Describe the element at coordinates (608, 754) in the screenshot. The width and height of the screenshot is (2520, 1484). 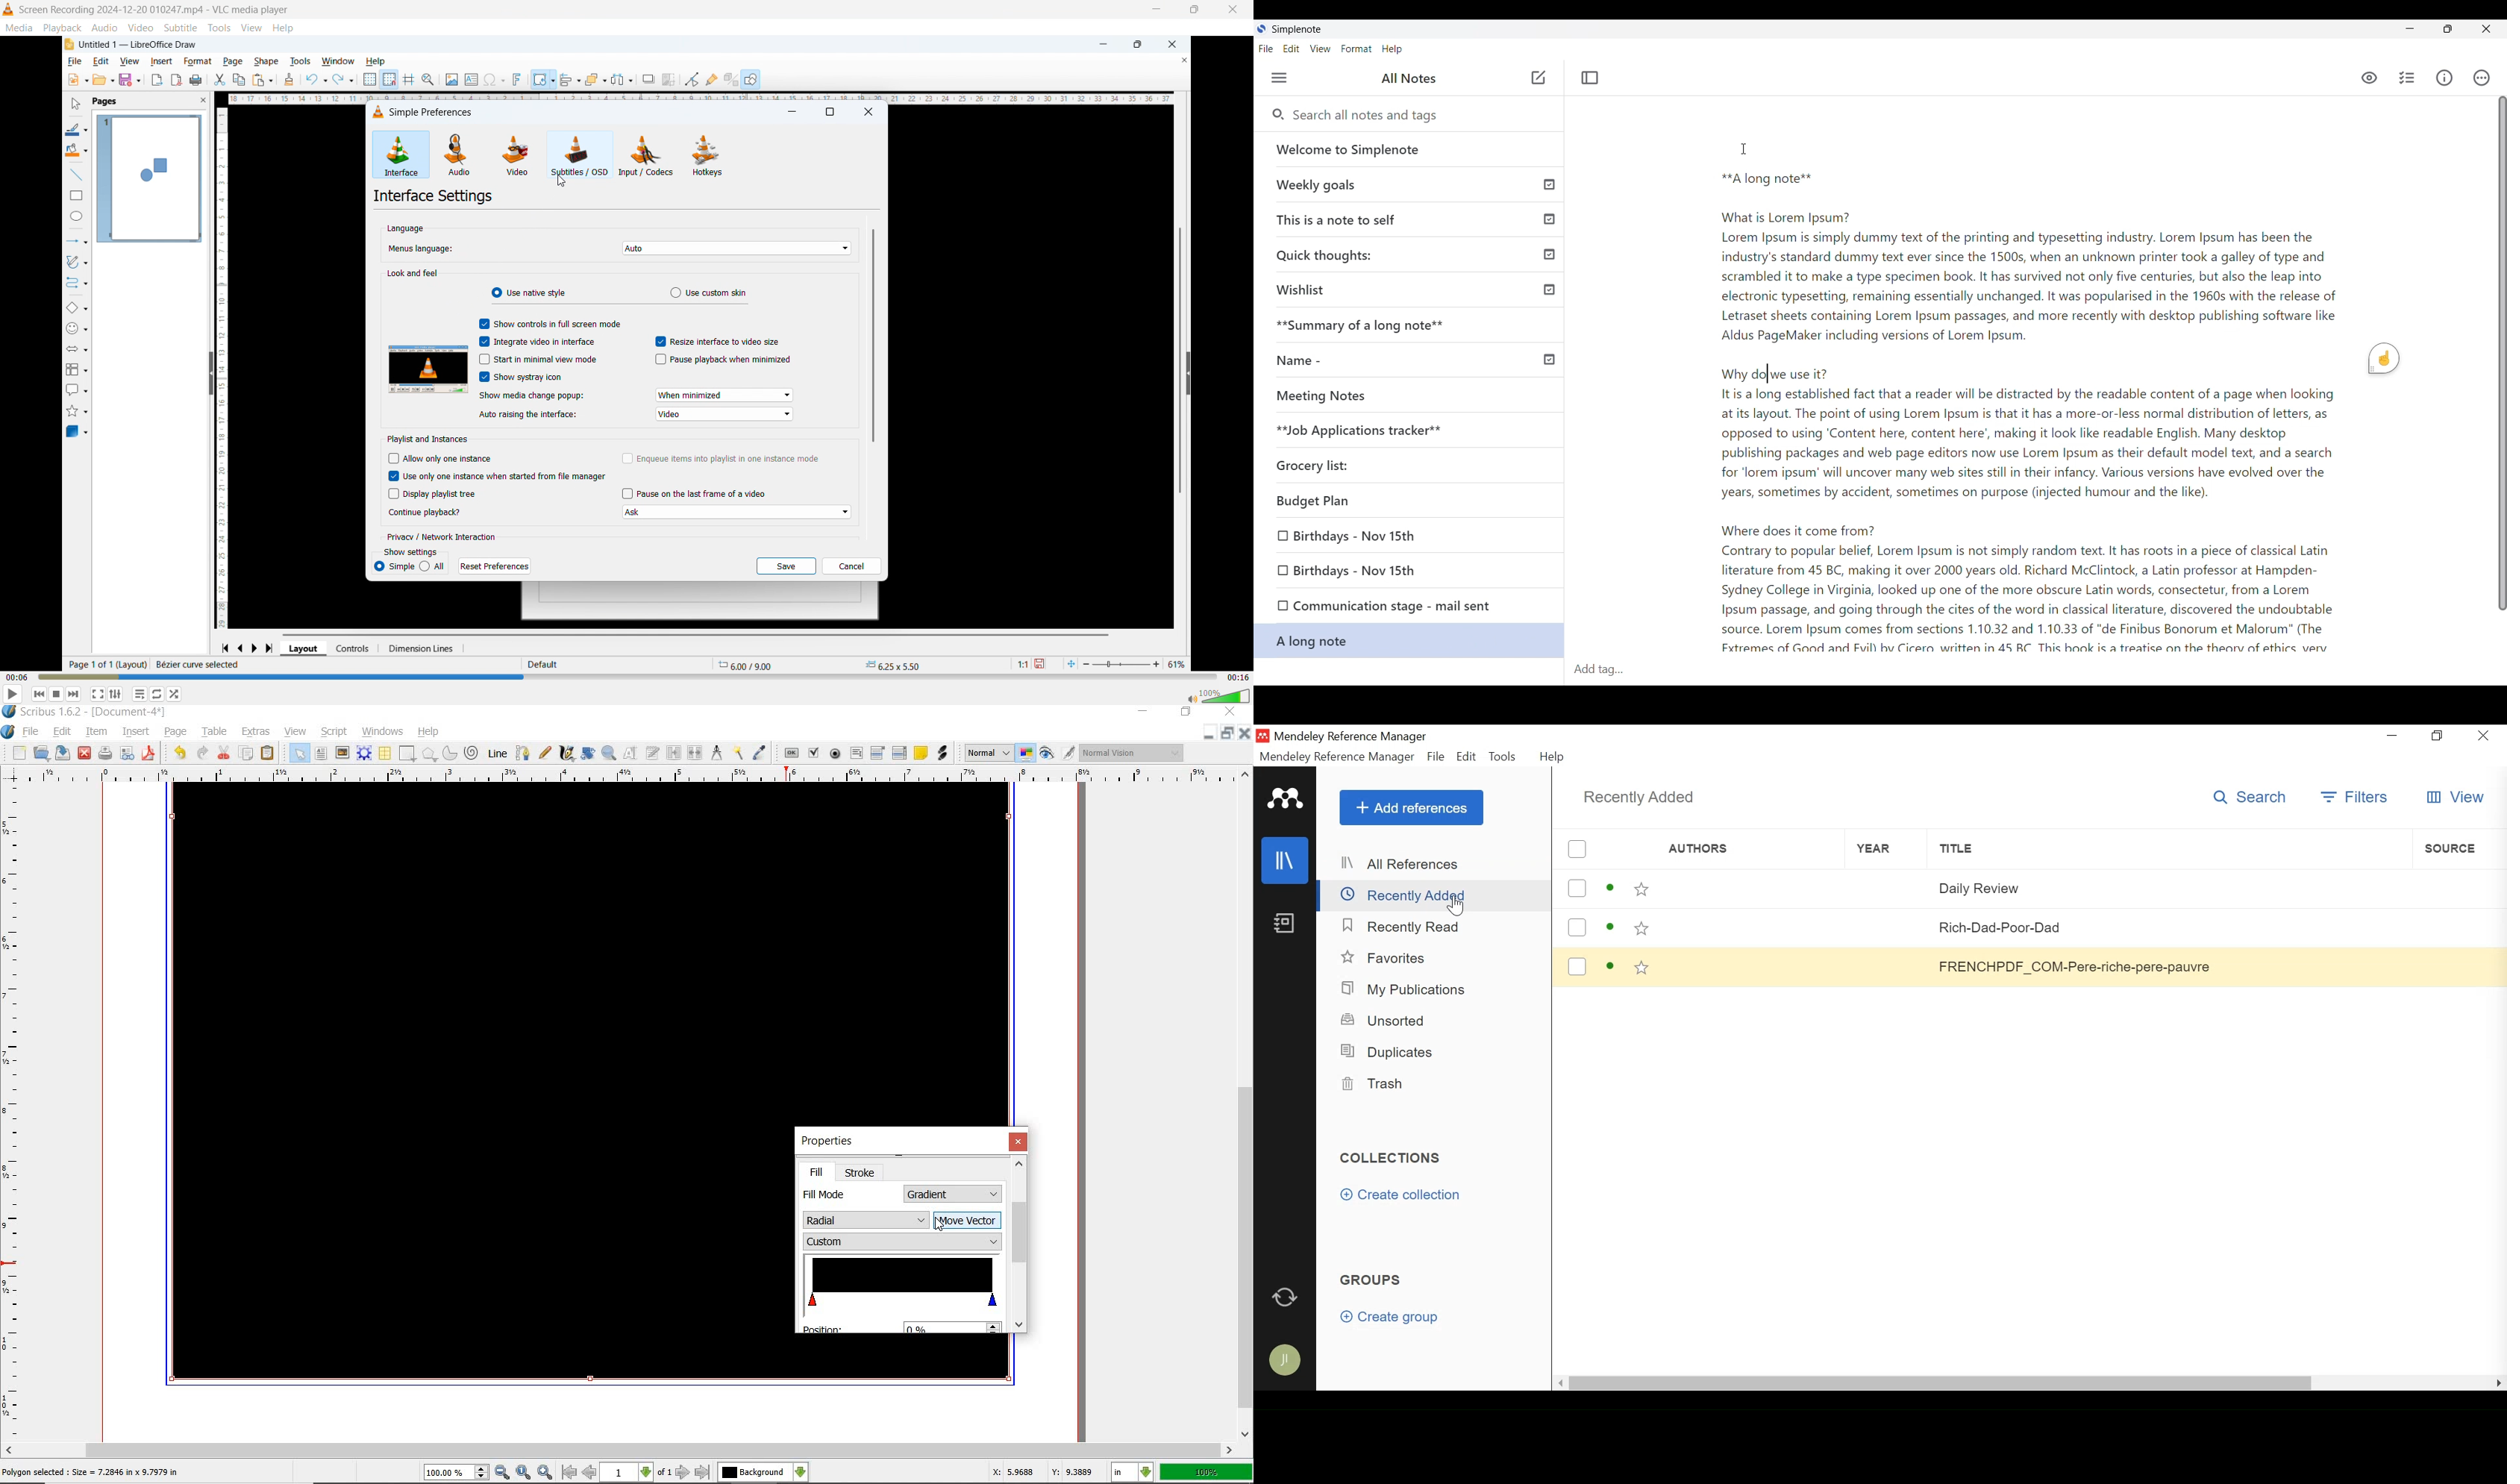
I see `zoom in or zoom out` at that location.